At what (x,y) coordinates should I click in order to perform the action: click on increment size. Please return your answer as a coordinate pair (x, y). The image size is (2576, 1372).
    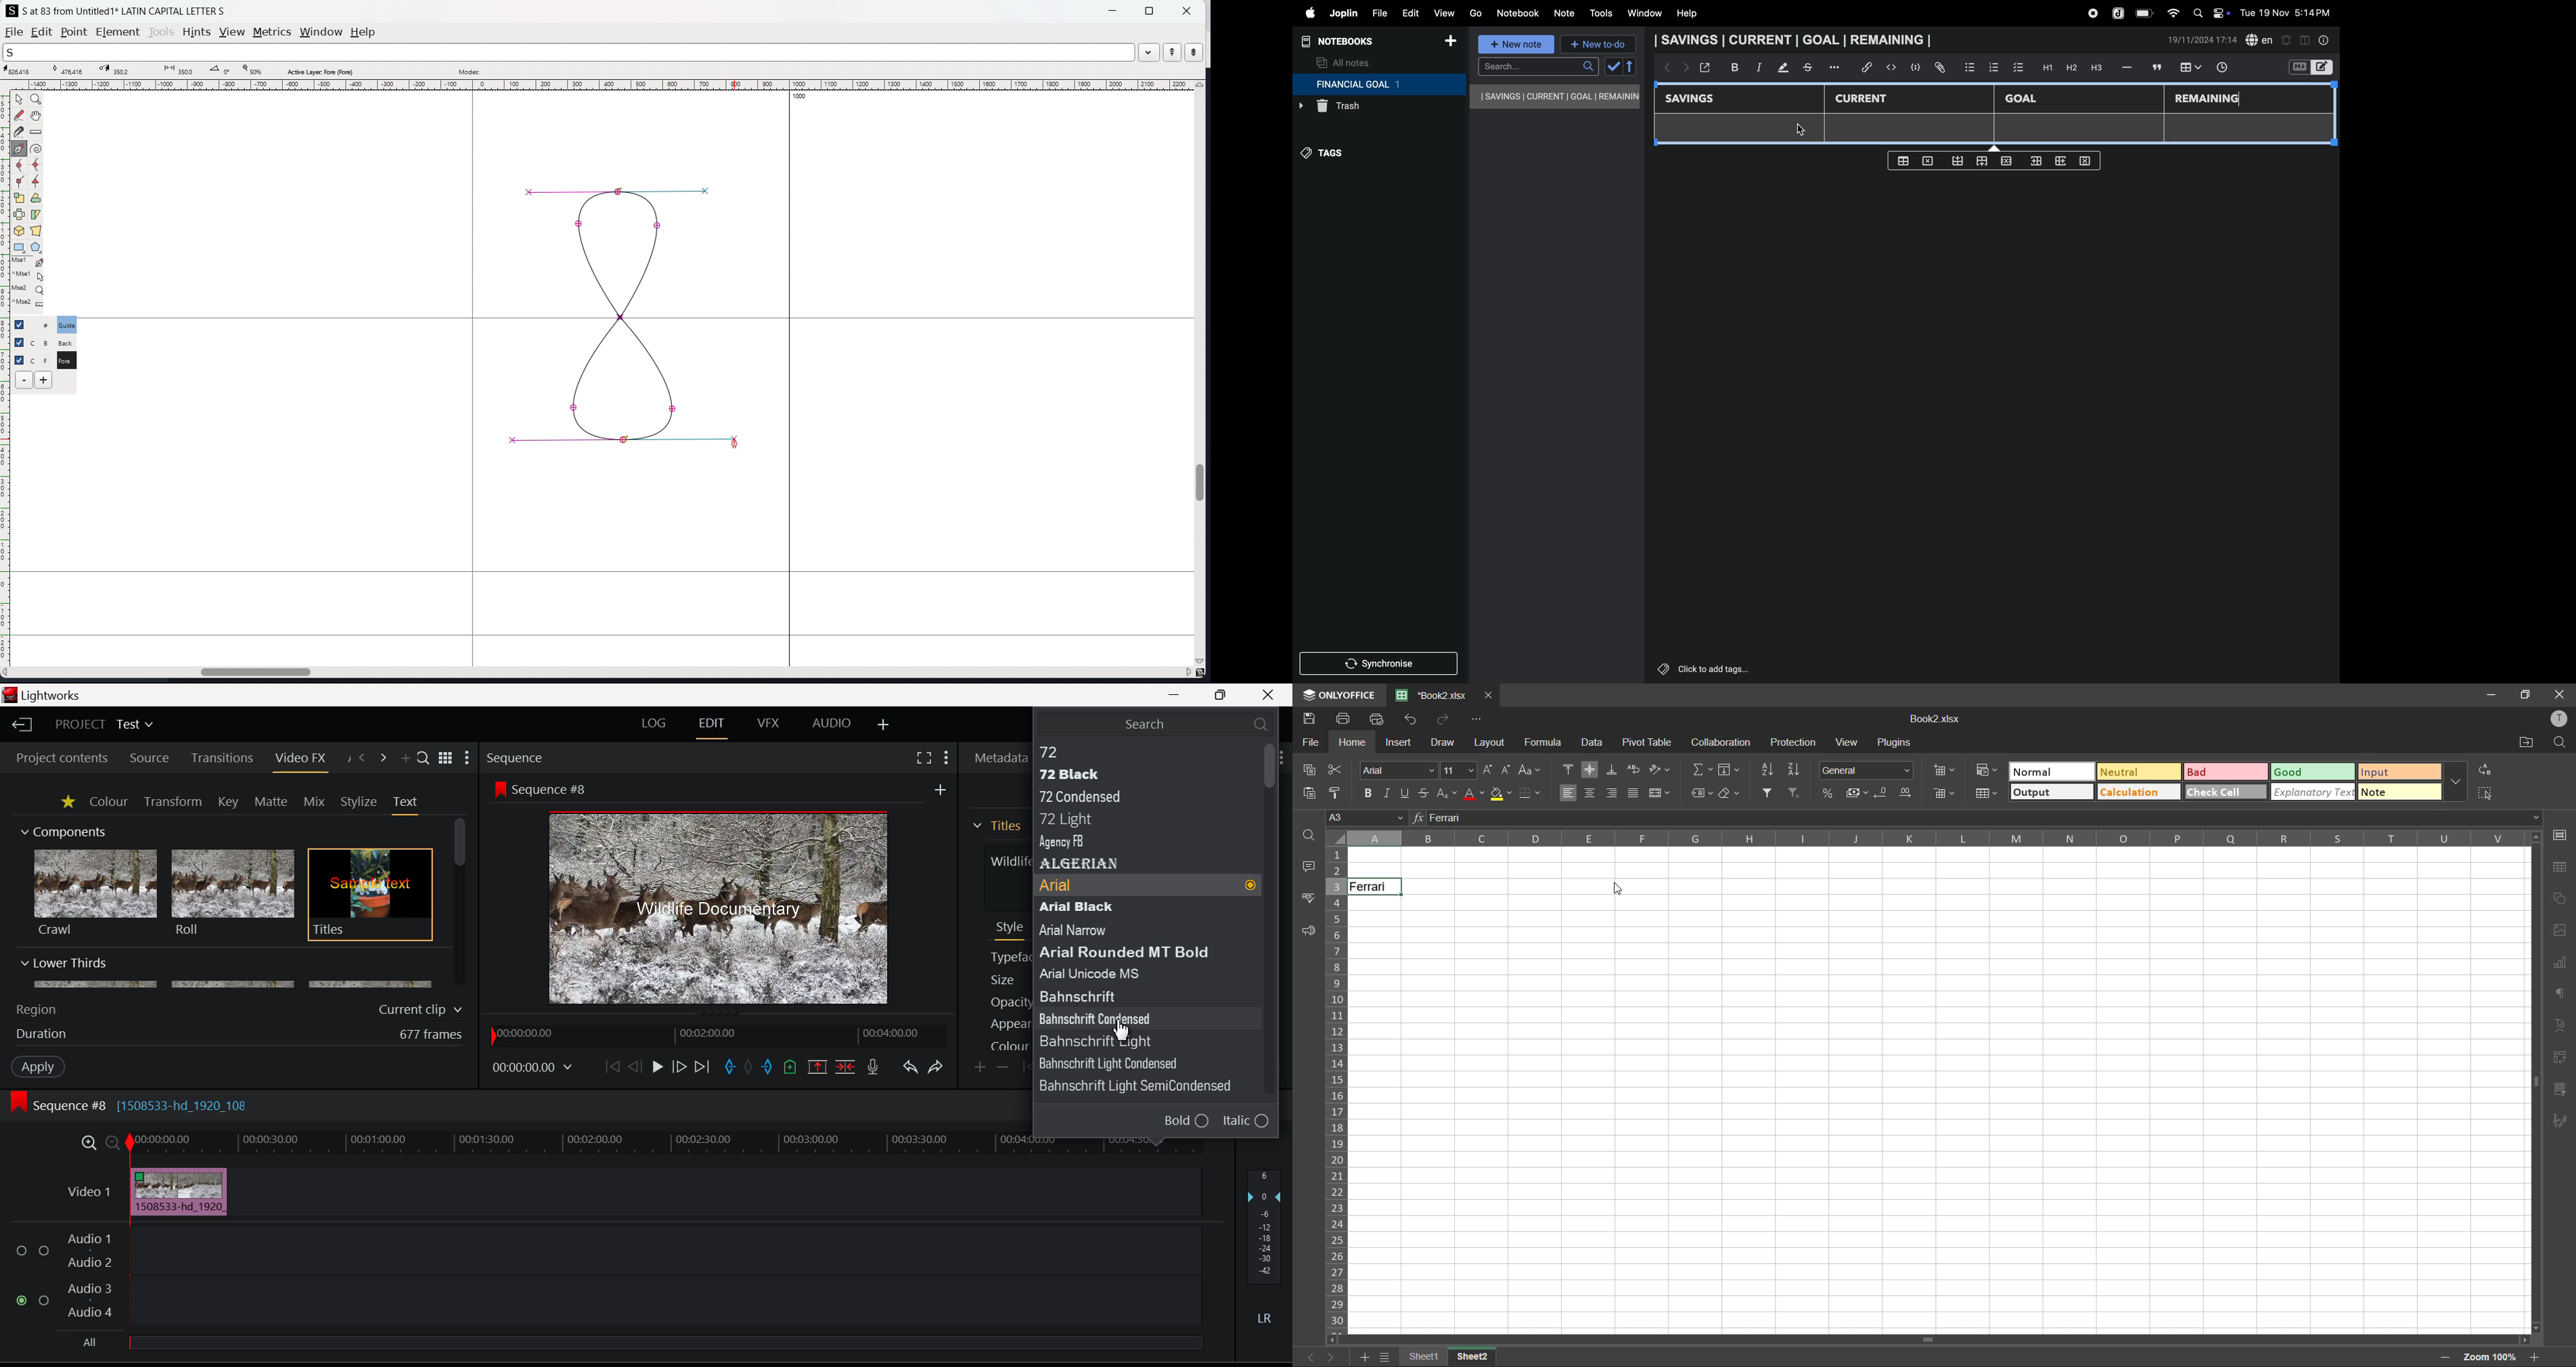
    Looking at the image, I should click on (1489, 771).